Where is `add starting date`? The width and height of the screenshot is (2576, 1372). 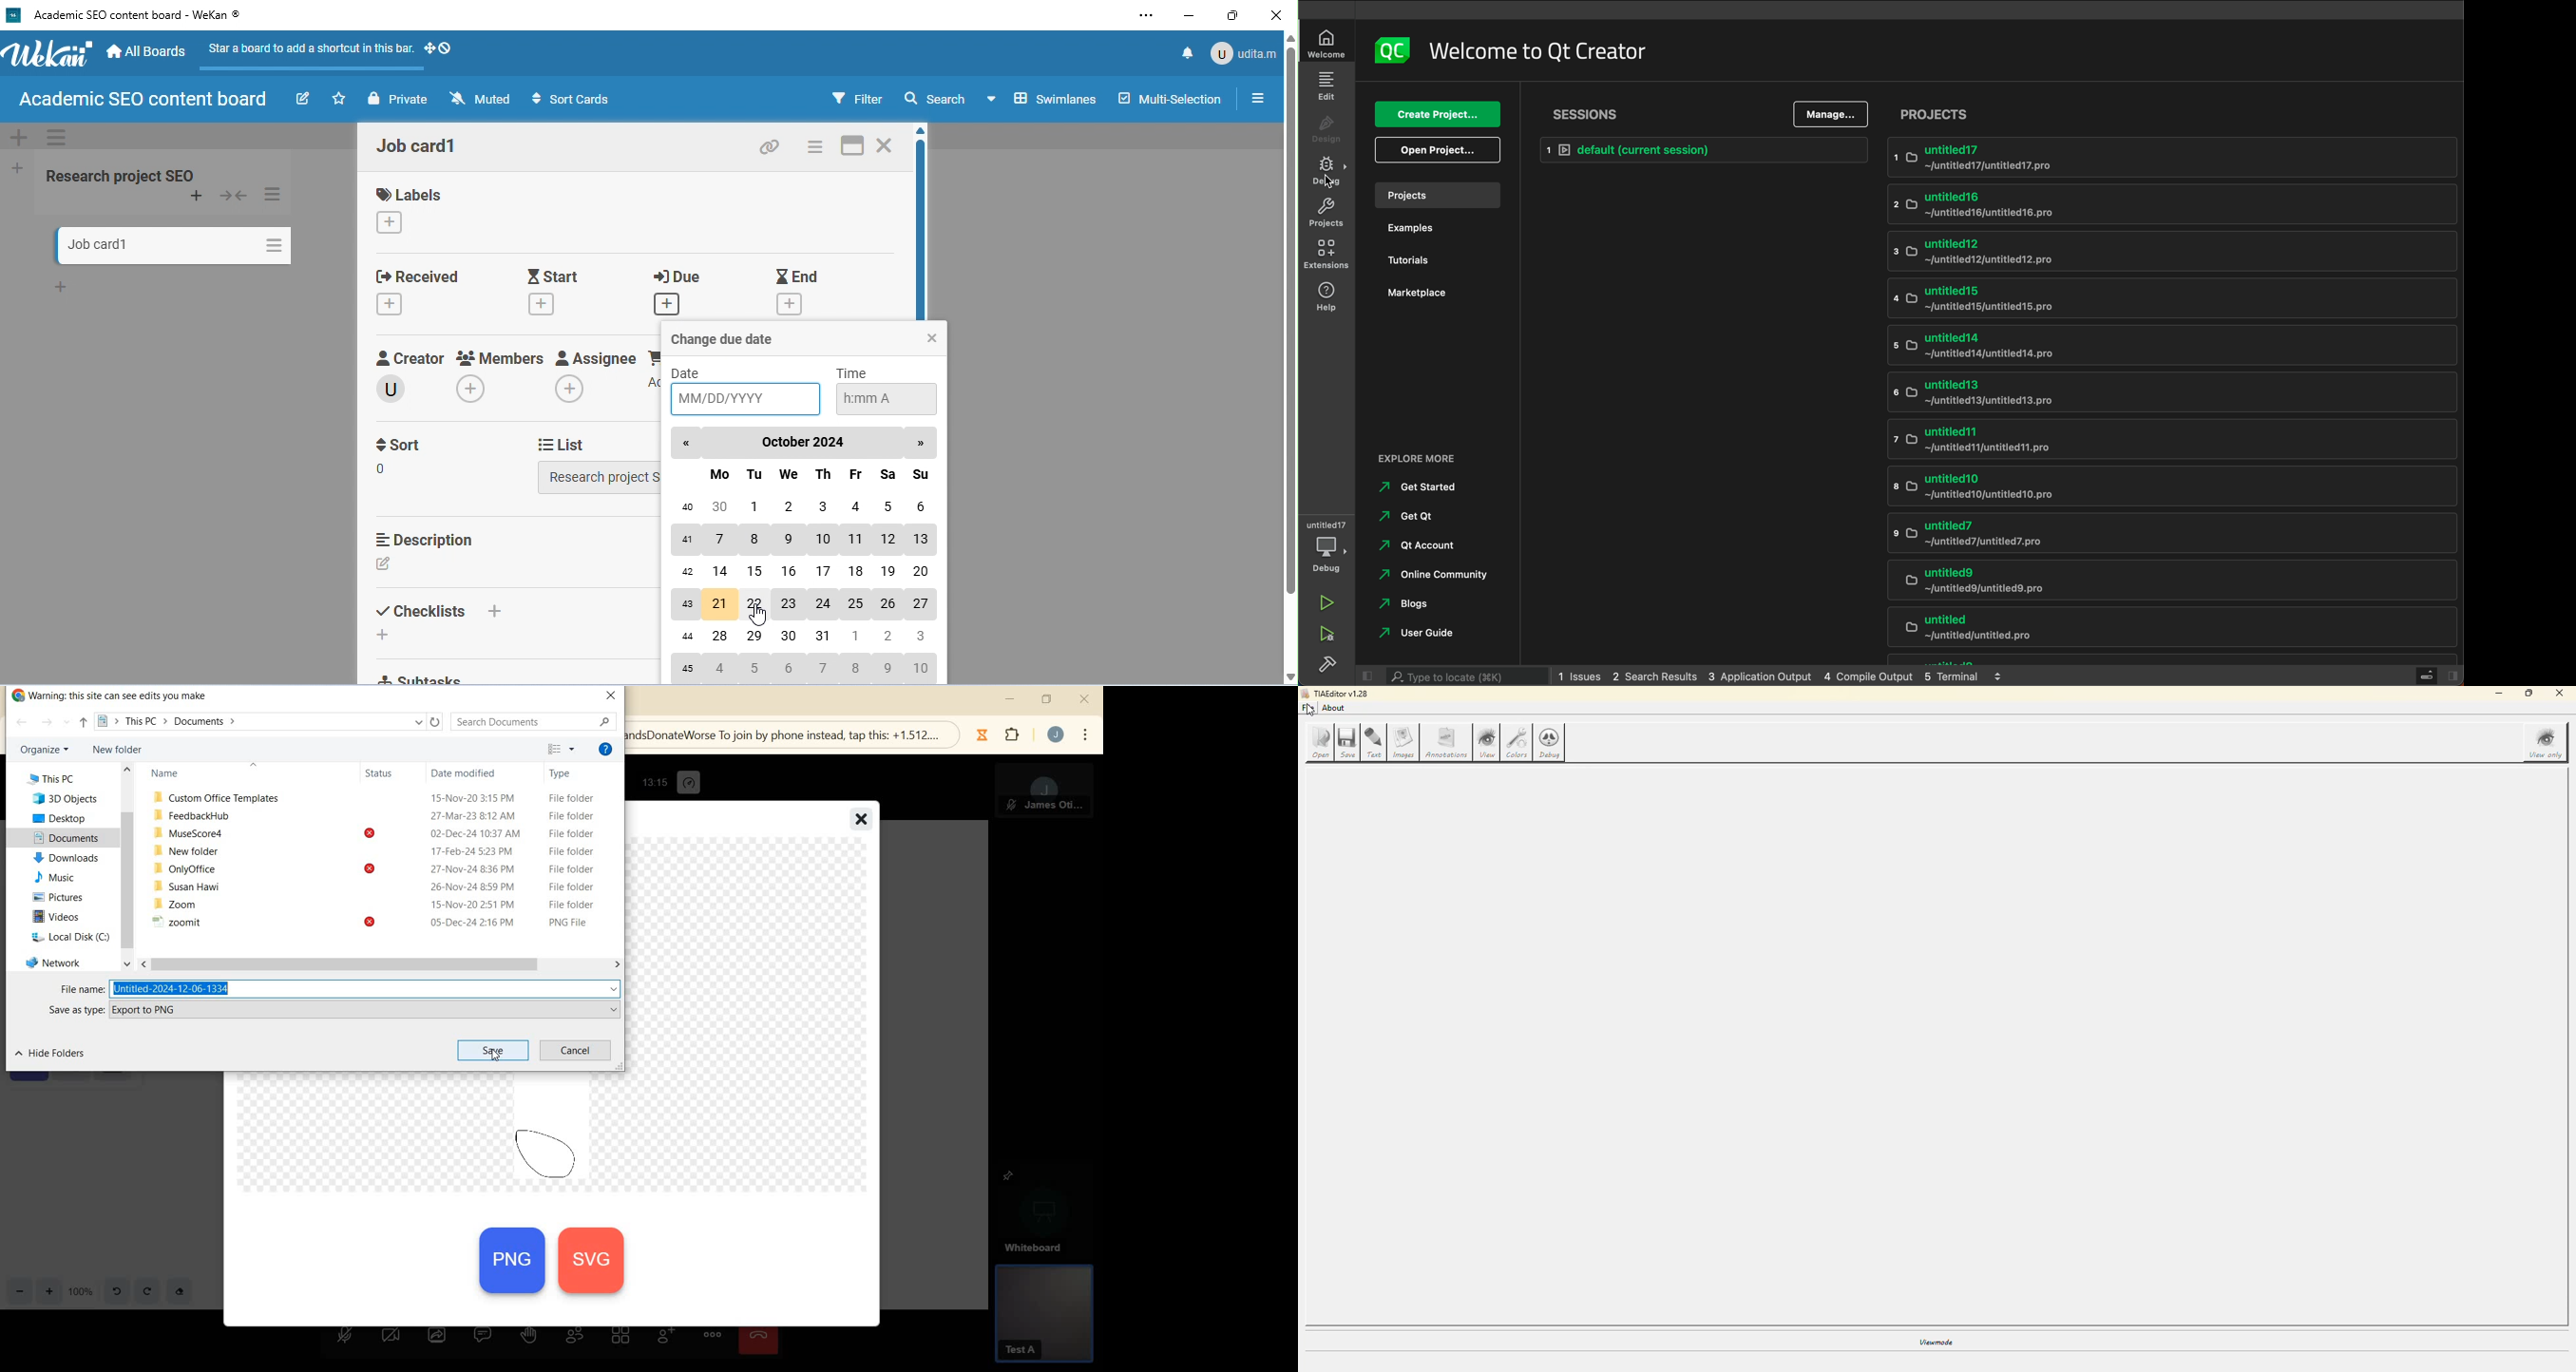
add starting date is located at coordinates (543, 302).